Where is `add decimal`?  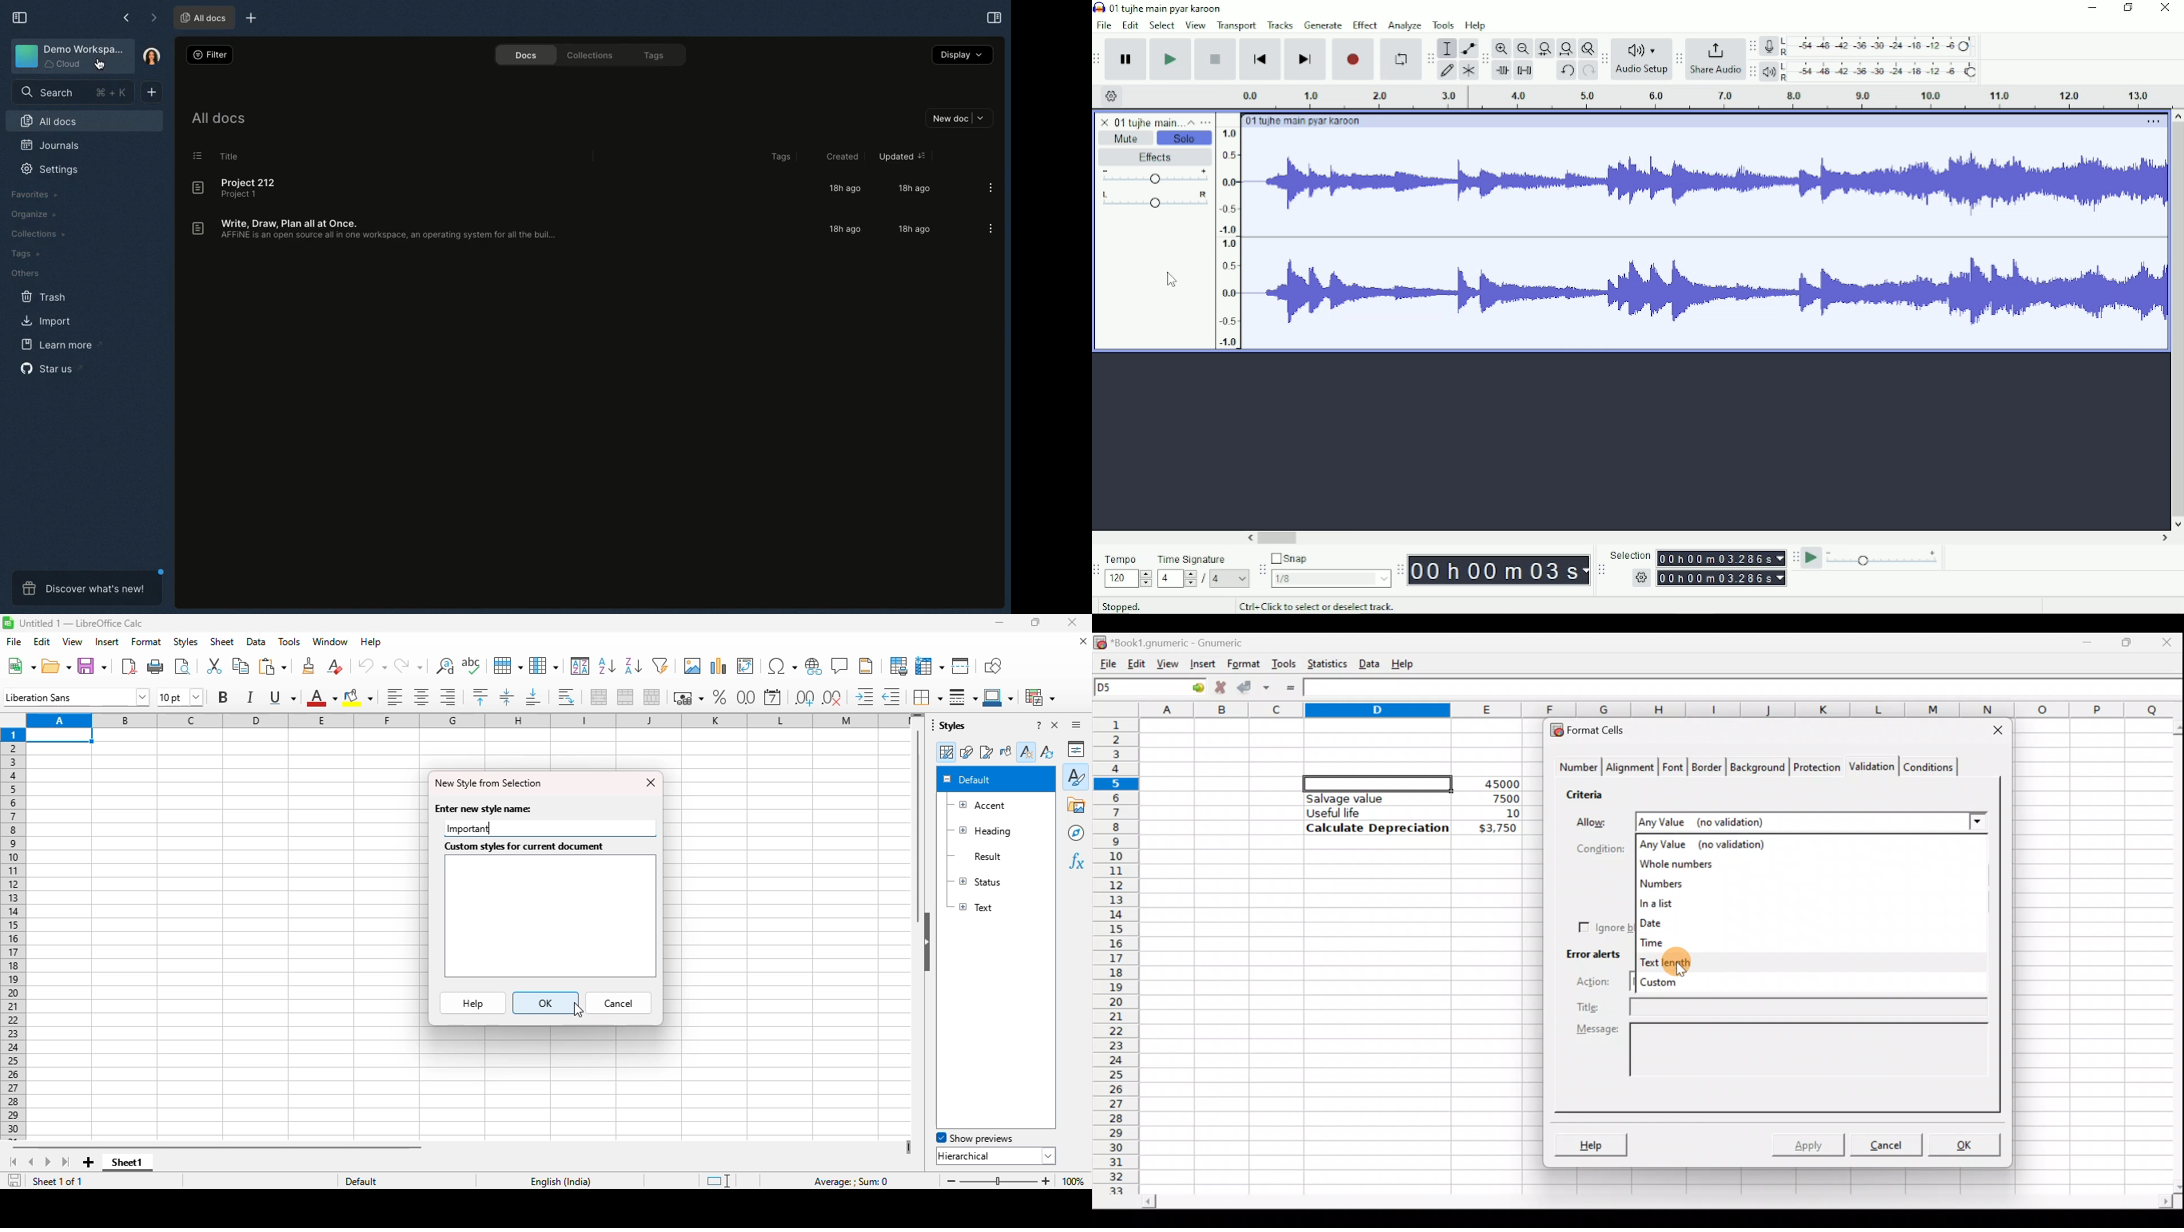
add decimal is located at coordinates (805, 698).